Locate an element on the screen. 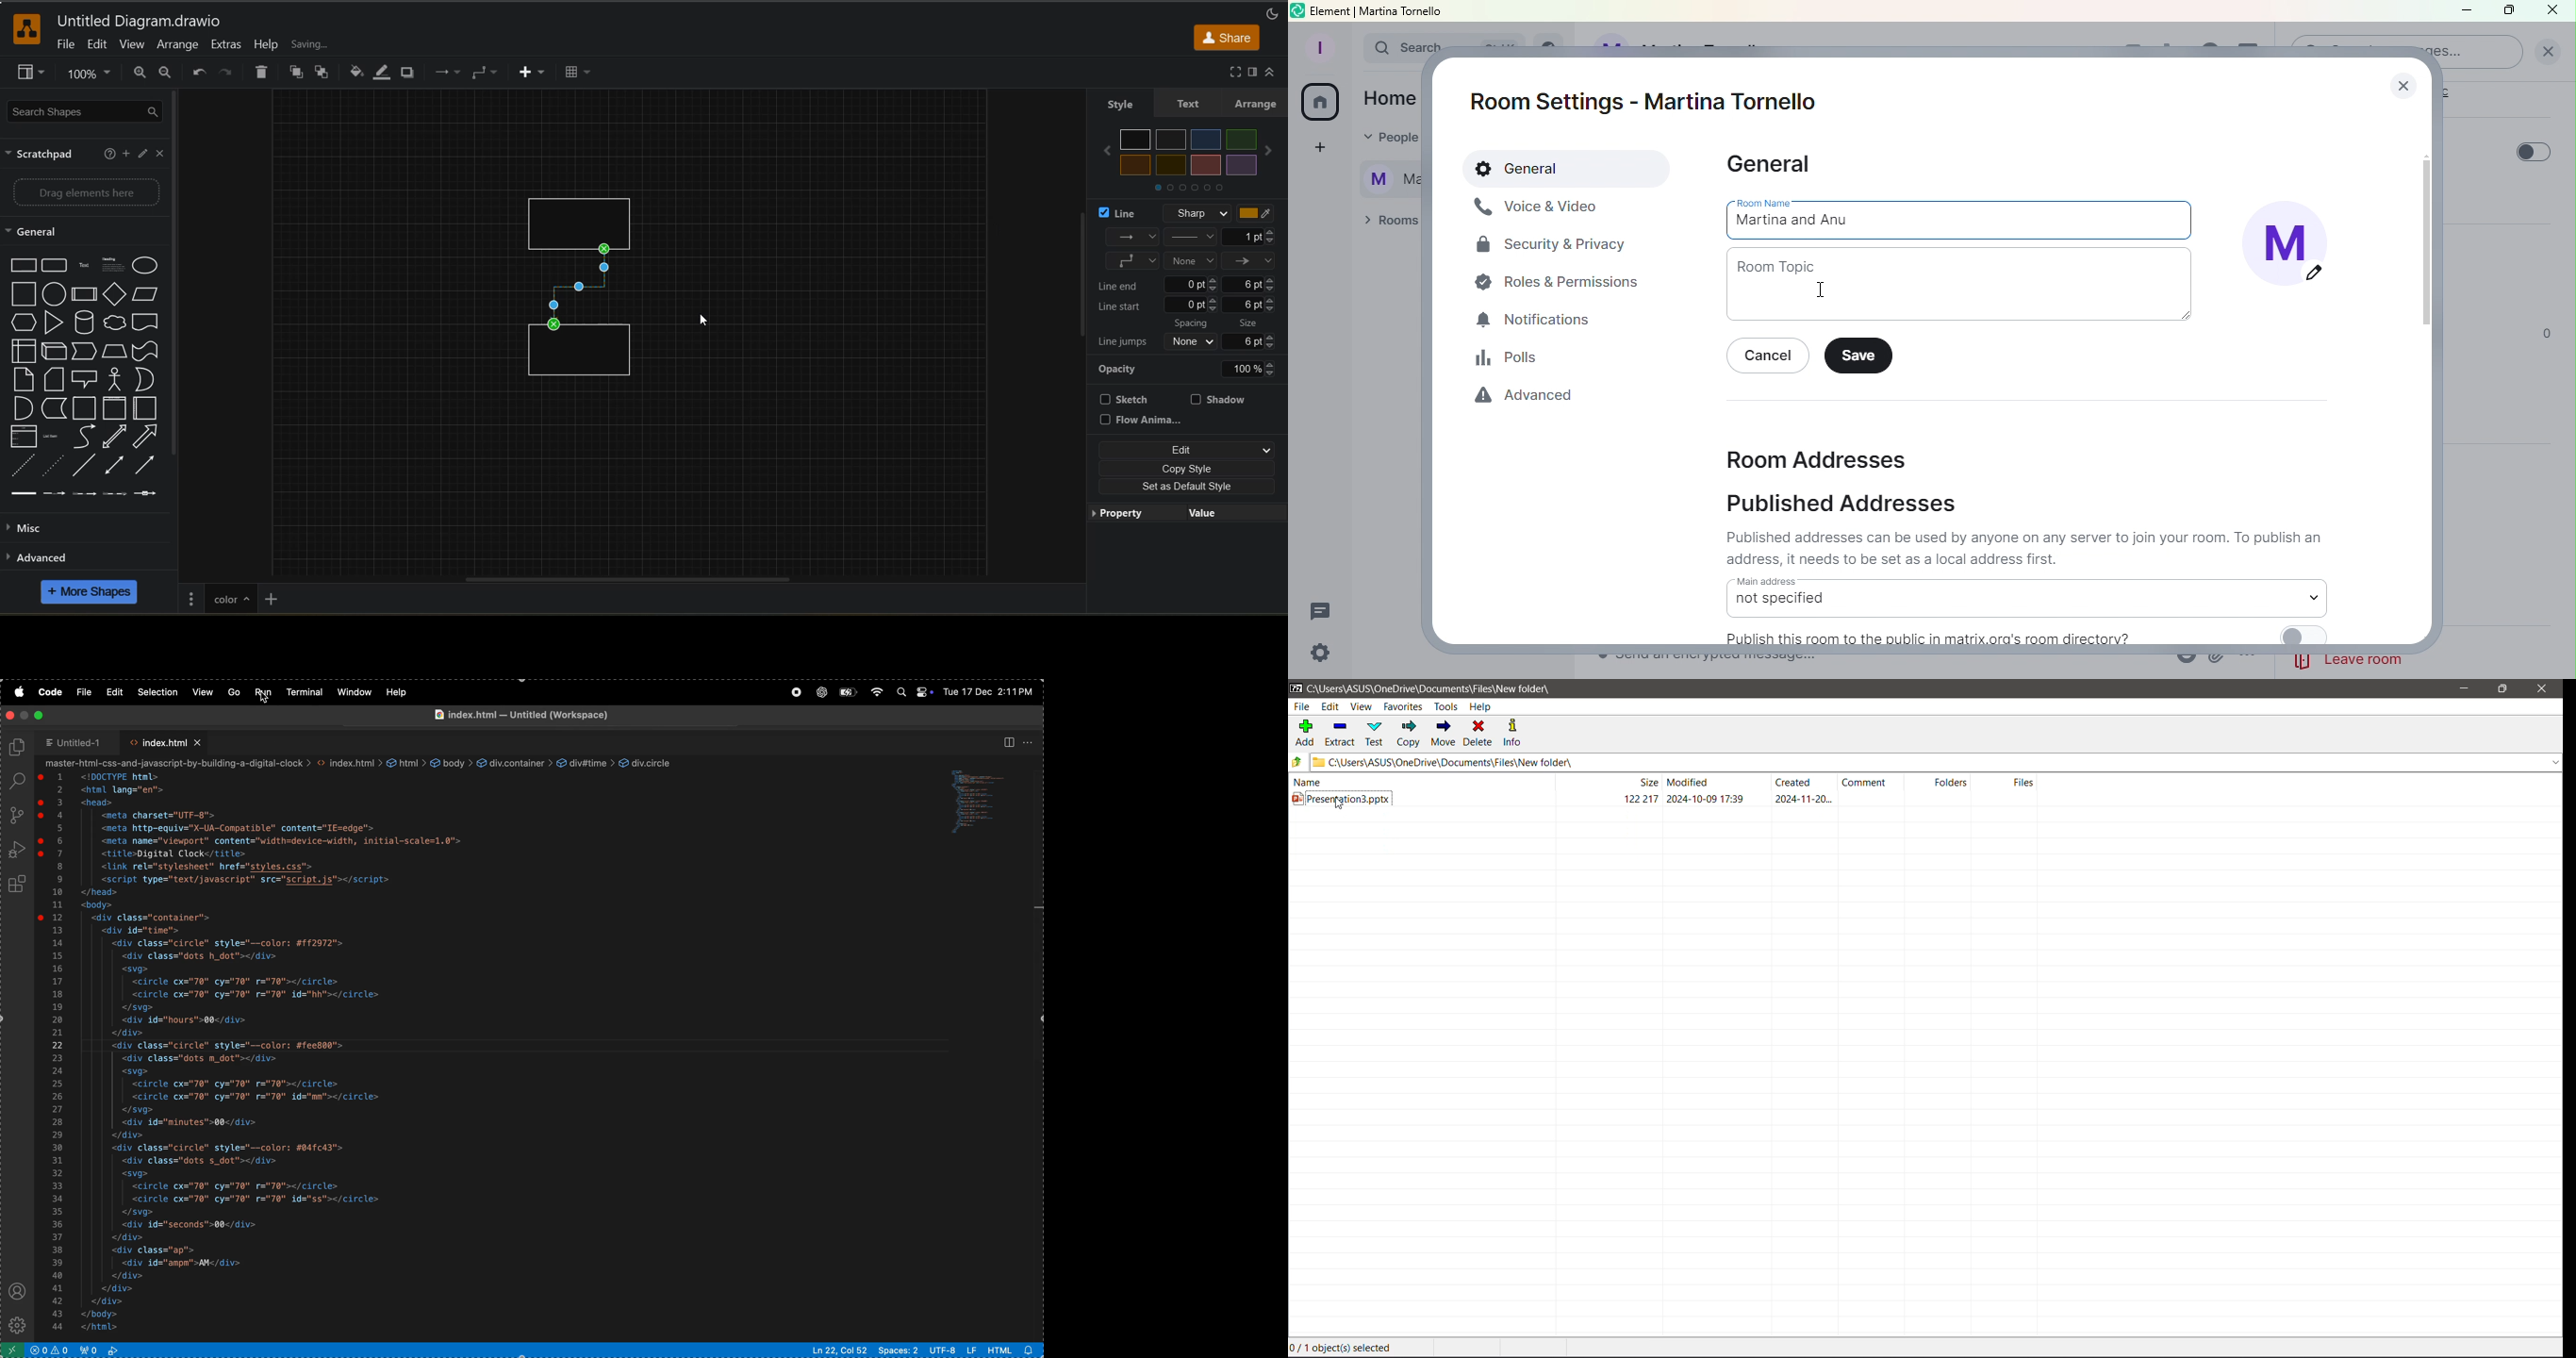 The image size is (2576, 1372). Profile is located at coordinates (1317, 45).